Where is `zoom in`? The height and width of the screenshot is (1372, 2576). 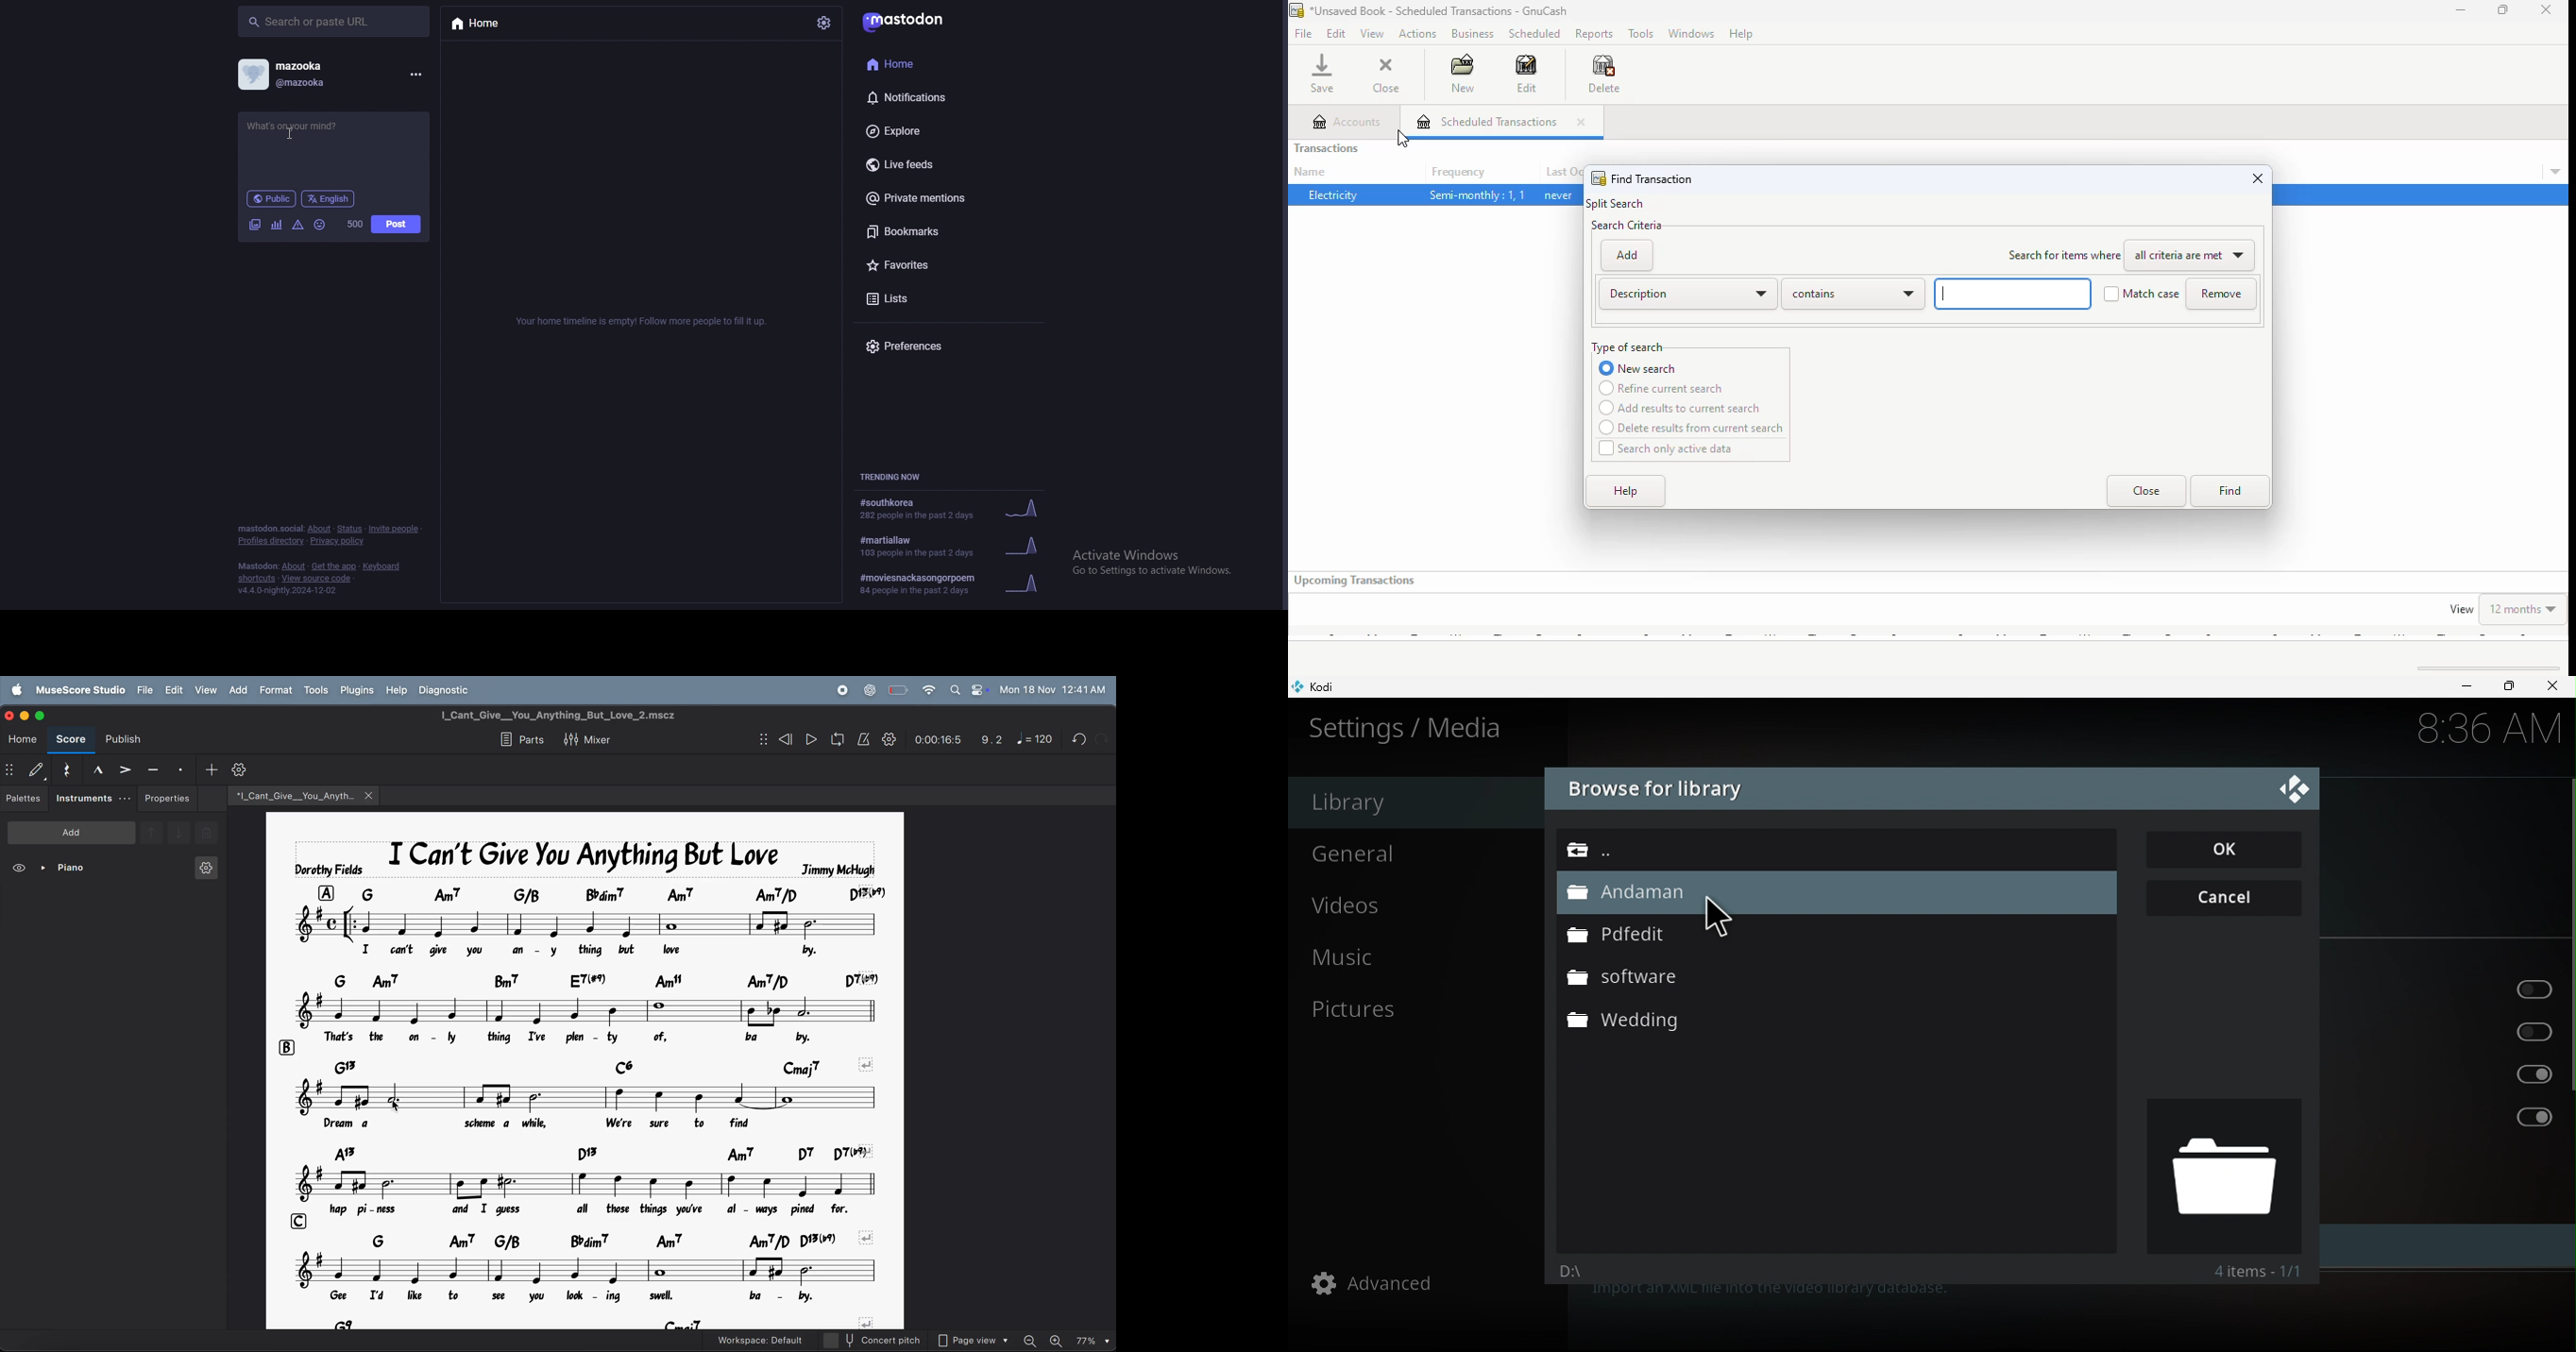
zoom in is located at coordinates (1059, 1341).